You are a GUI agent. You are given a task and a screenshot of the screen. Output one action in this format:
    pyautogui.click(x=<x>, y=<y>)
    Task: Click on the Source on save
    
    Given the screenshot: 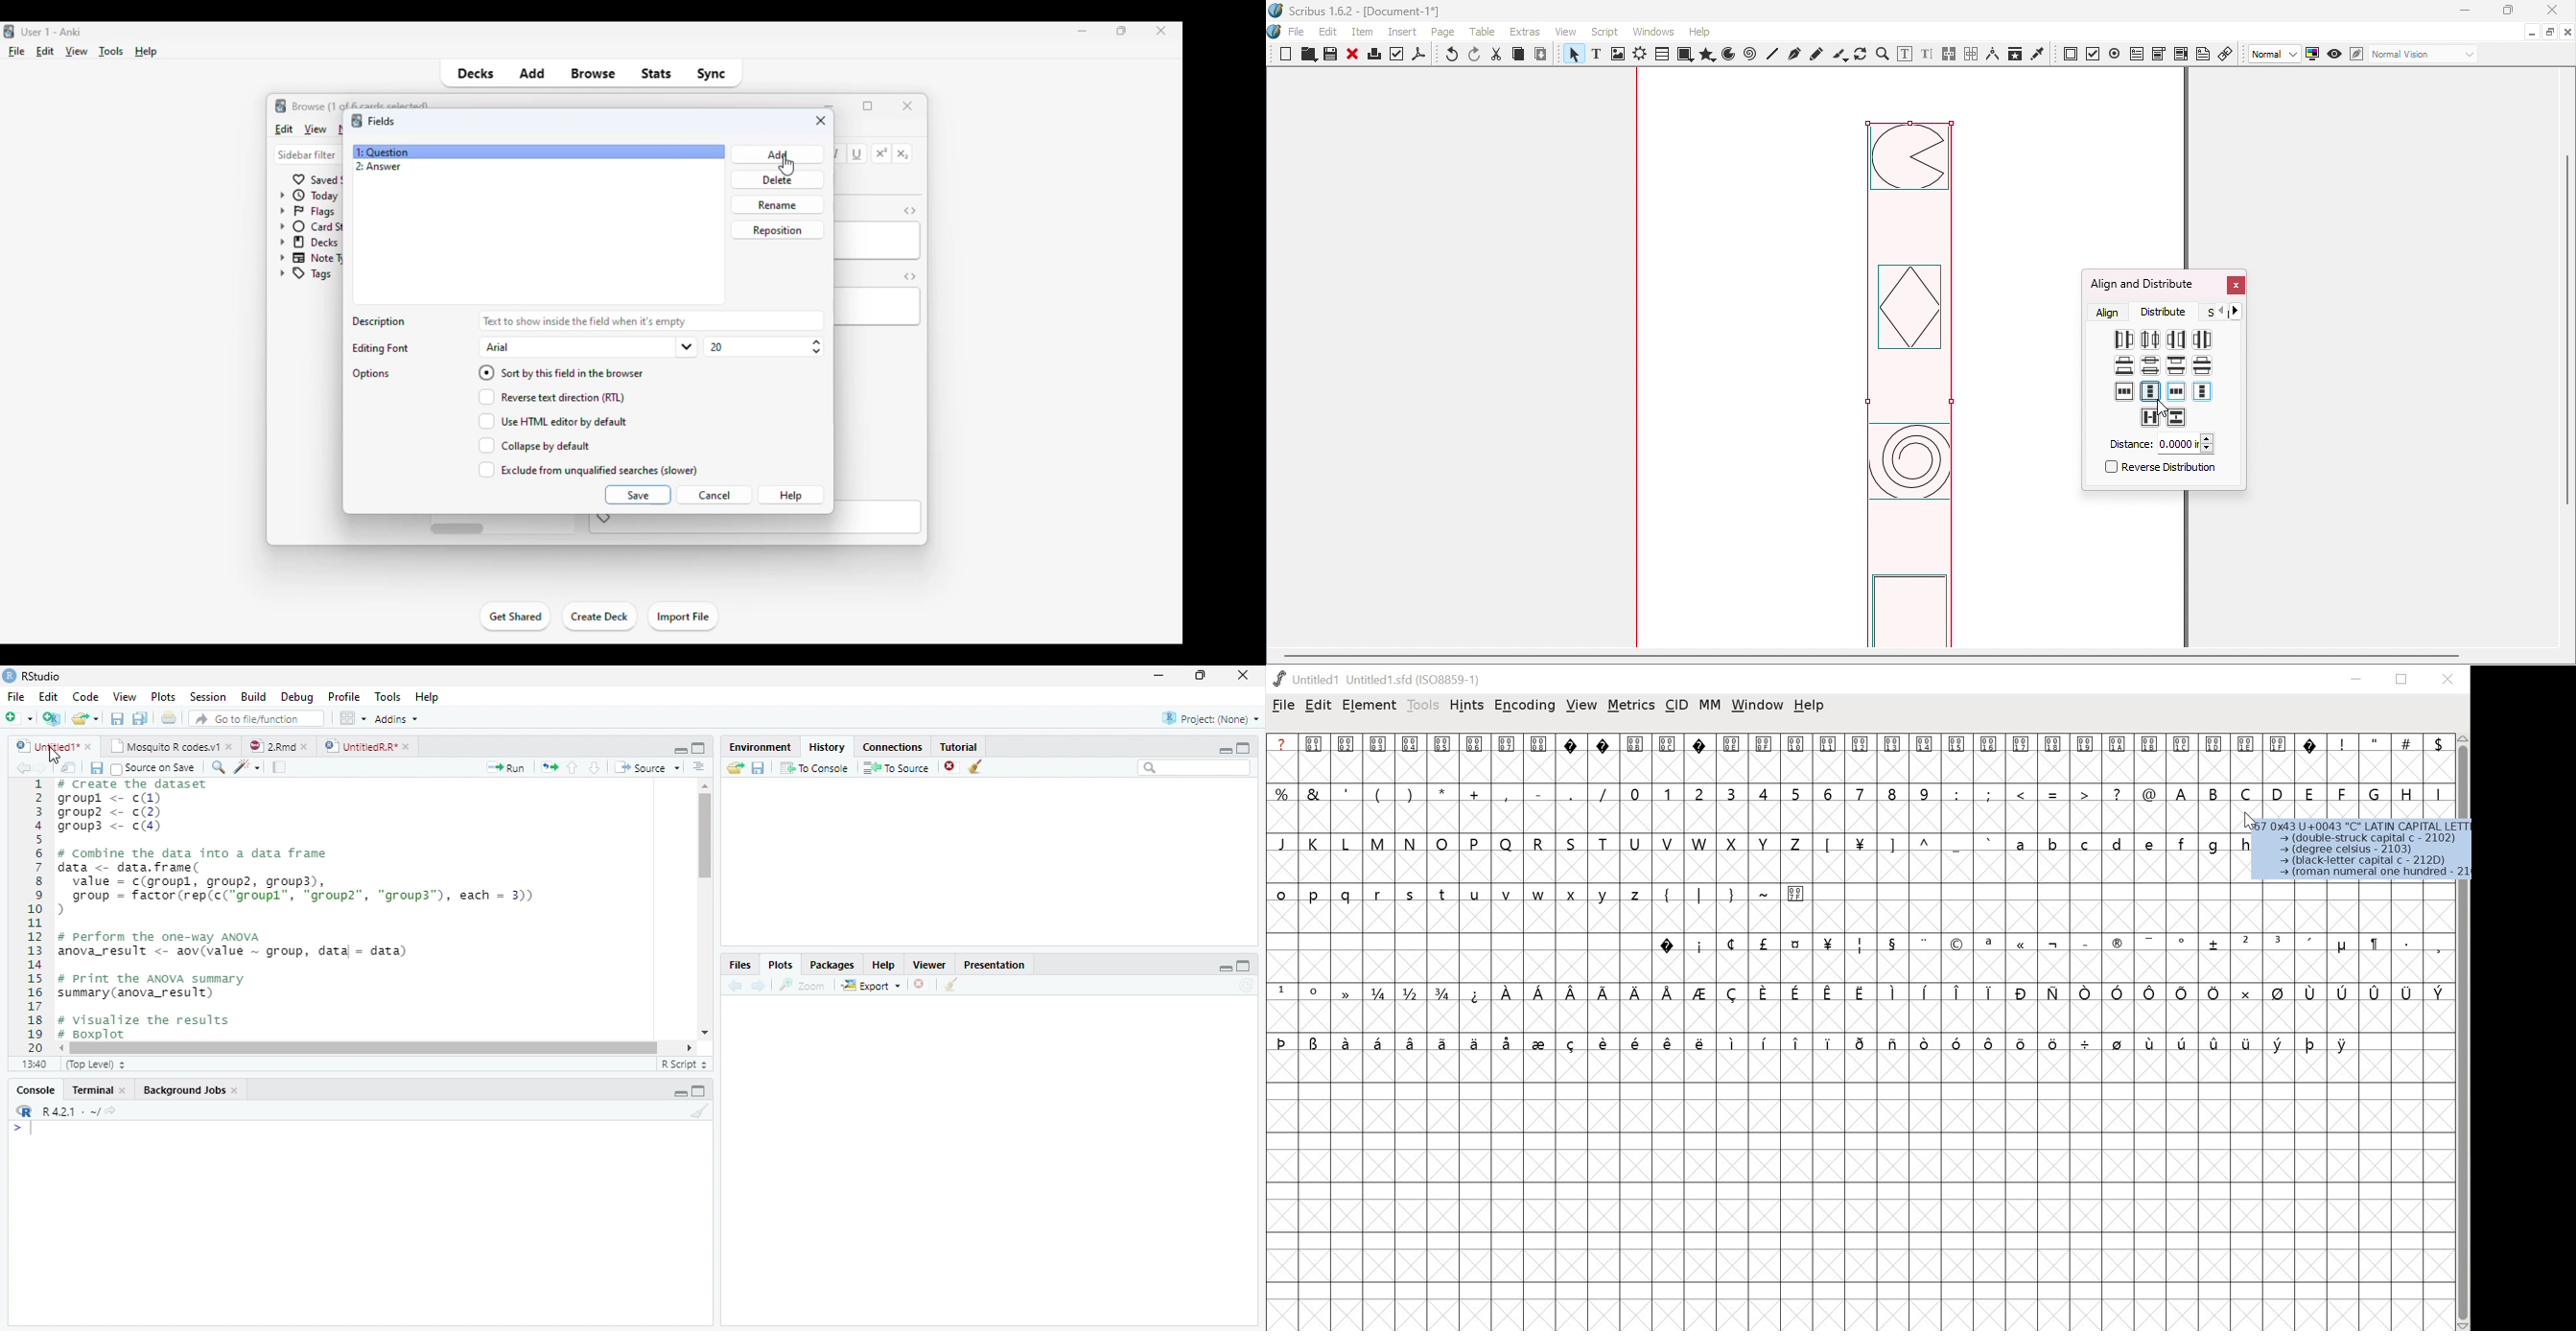 What is the action you would take?
    pyautogui.click(x=157, y=768)
    